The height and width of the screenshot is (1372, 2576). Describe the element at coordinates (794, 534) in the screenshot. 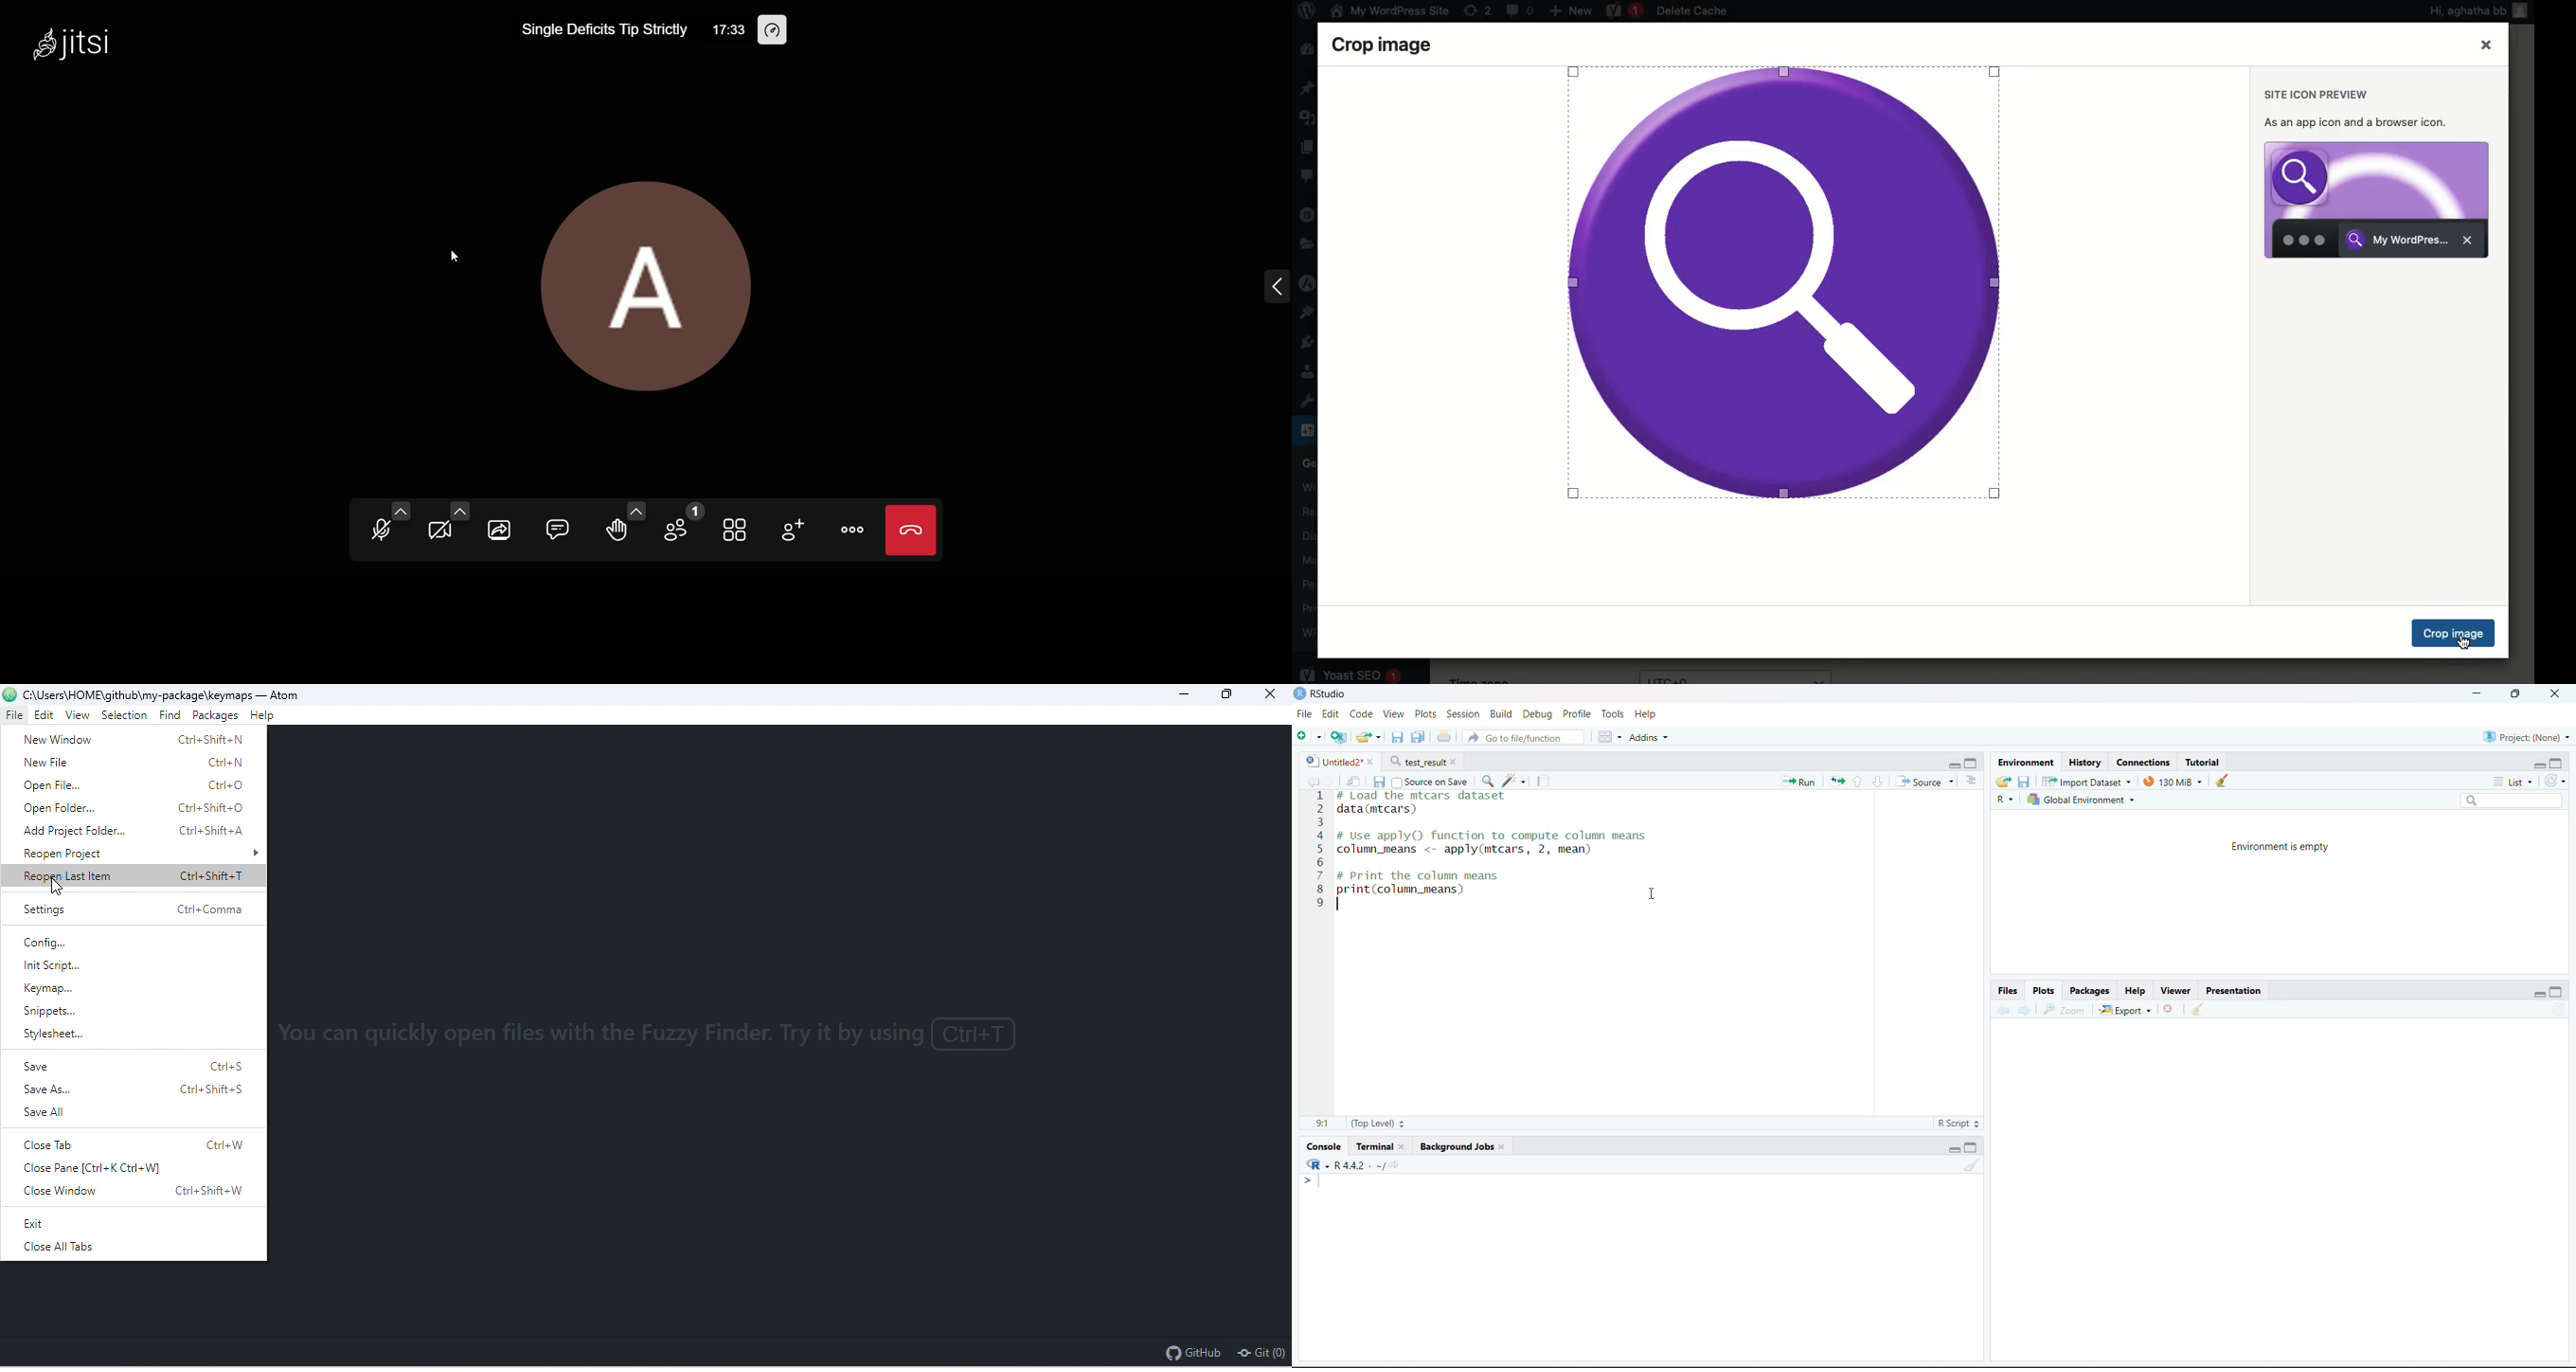

I see `invite people` at that location.